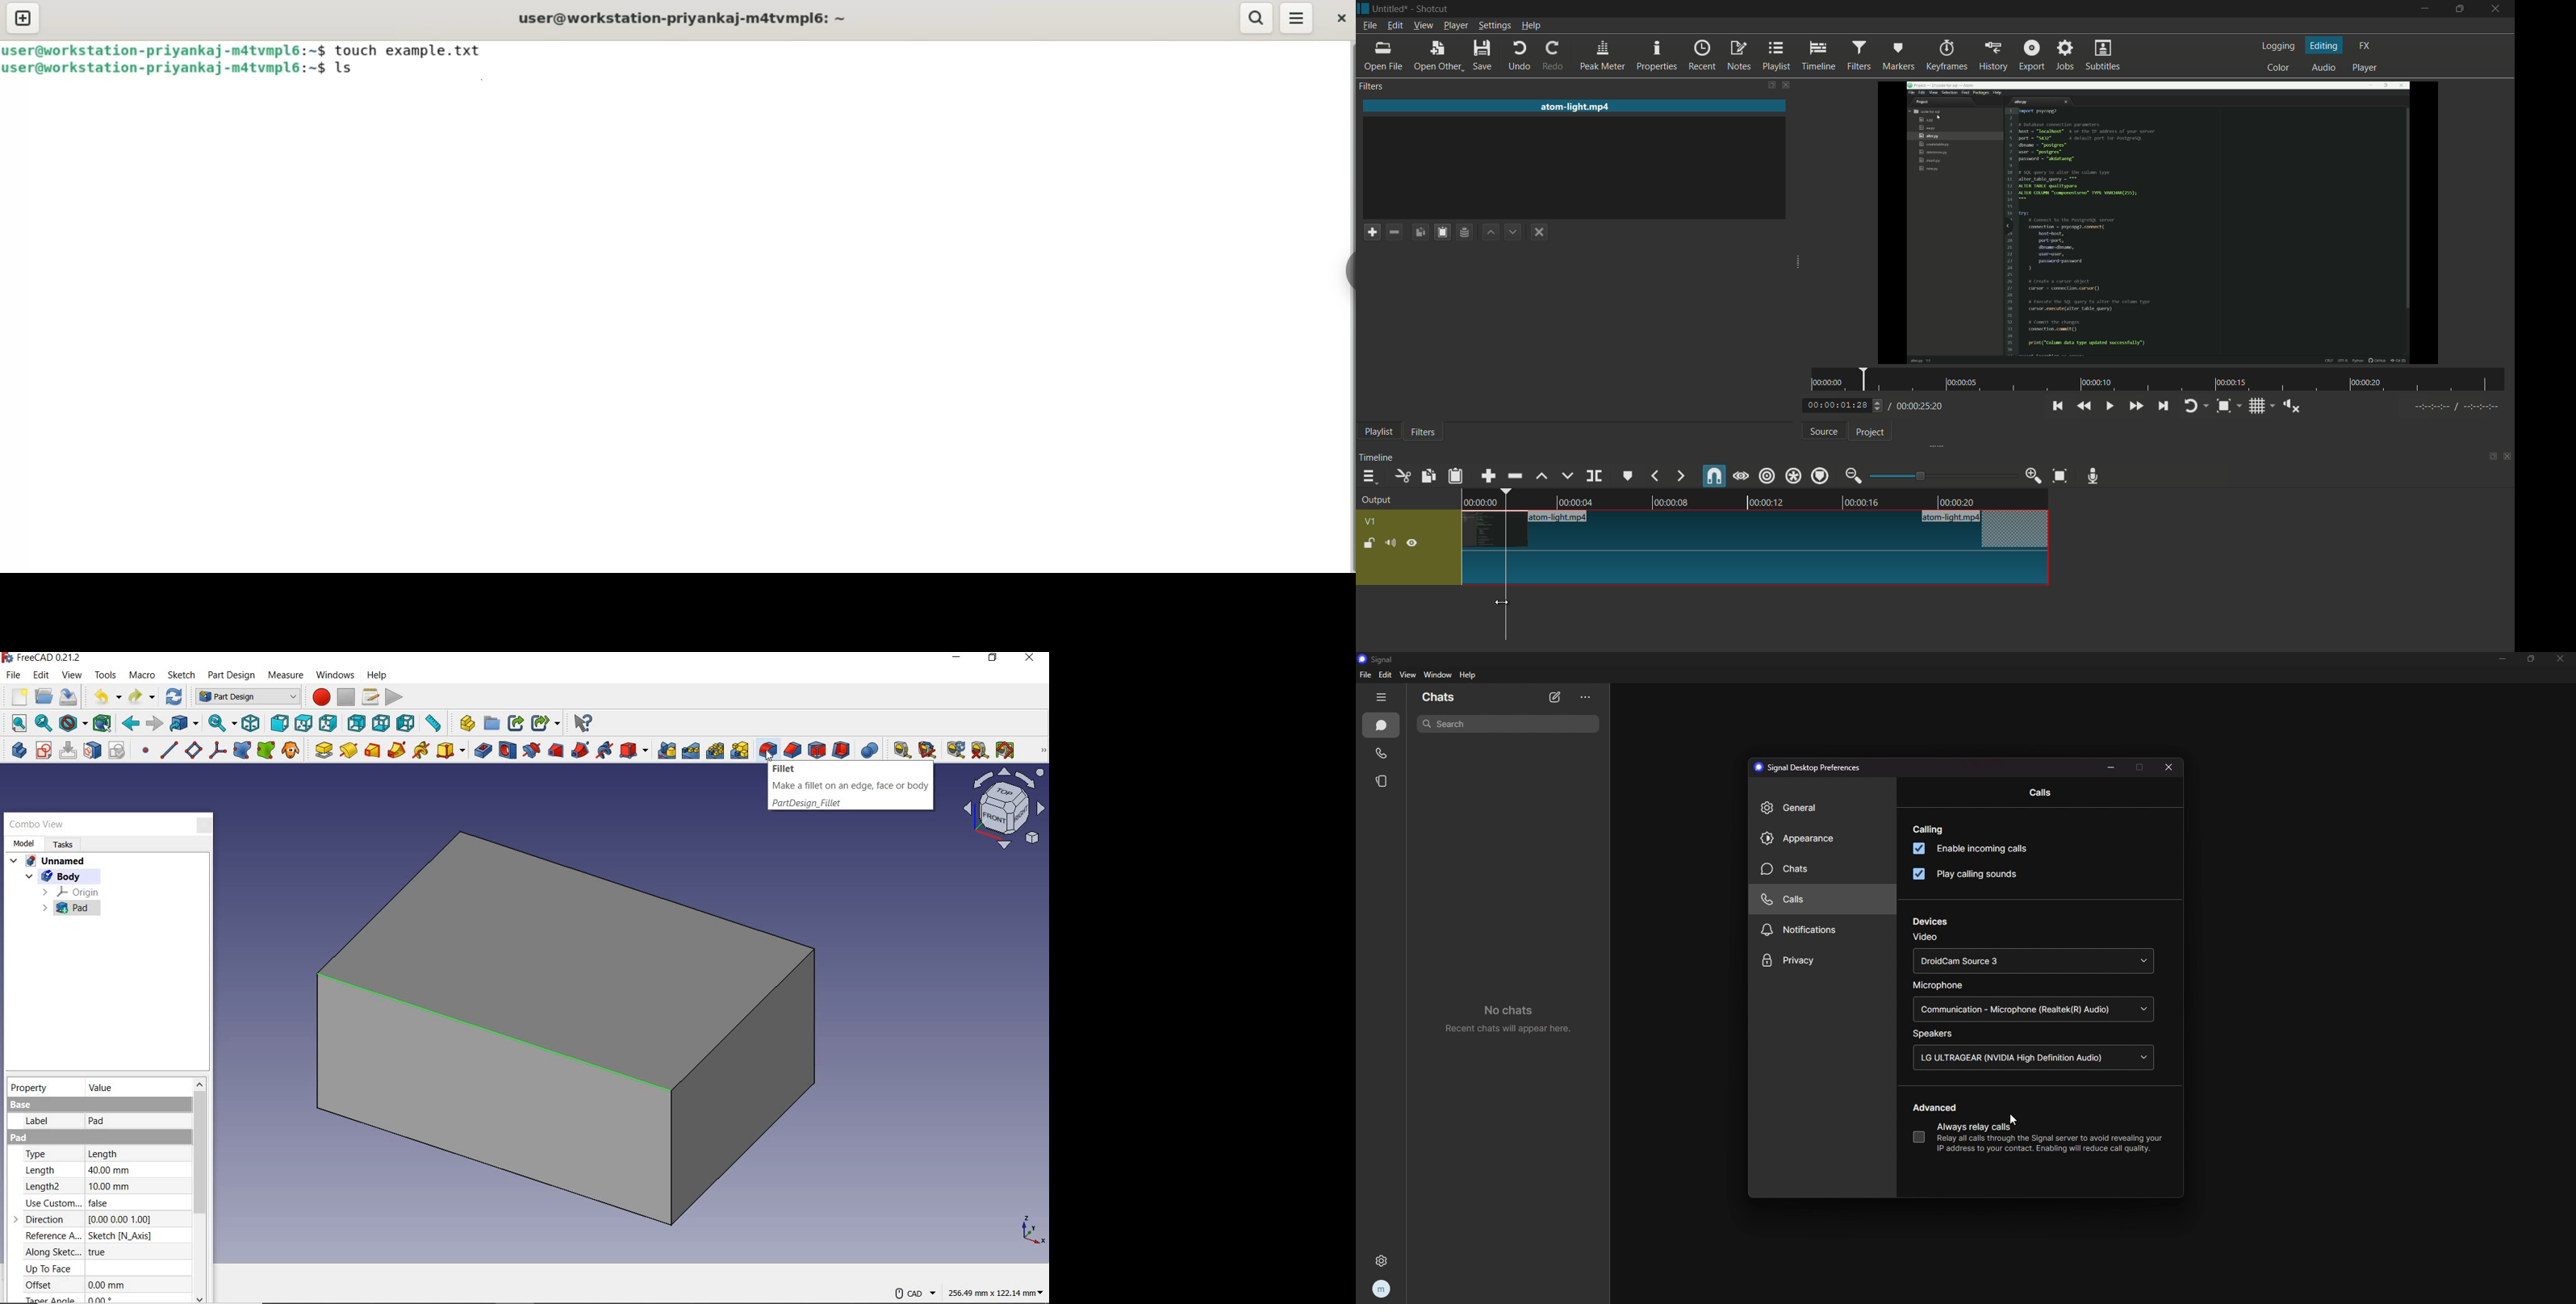 This screenshot has height=1316, width=2576. I want to click on Plane view, so click(1003, 811).